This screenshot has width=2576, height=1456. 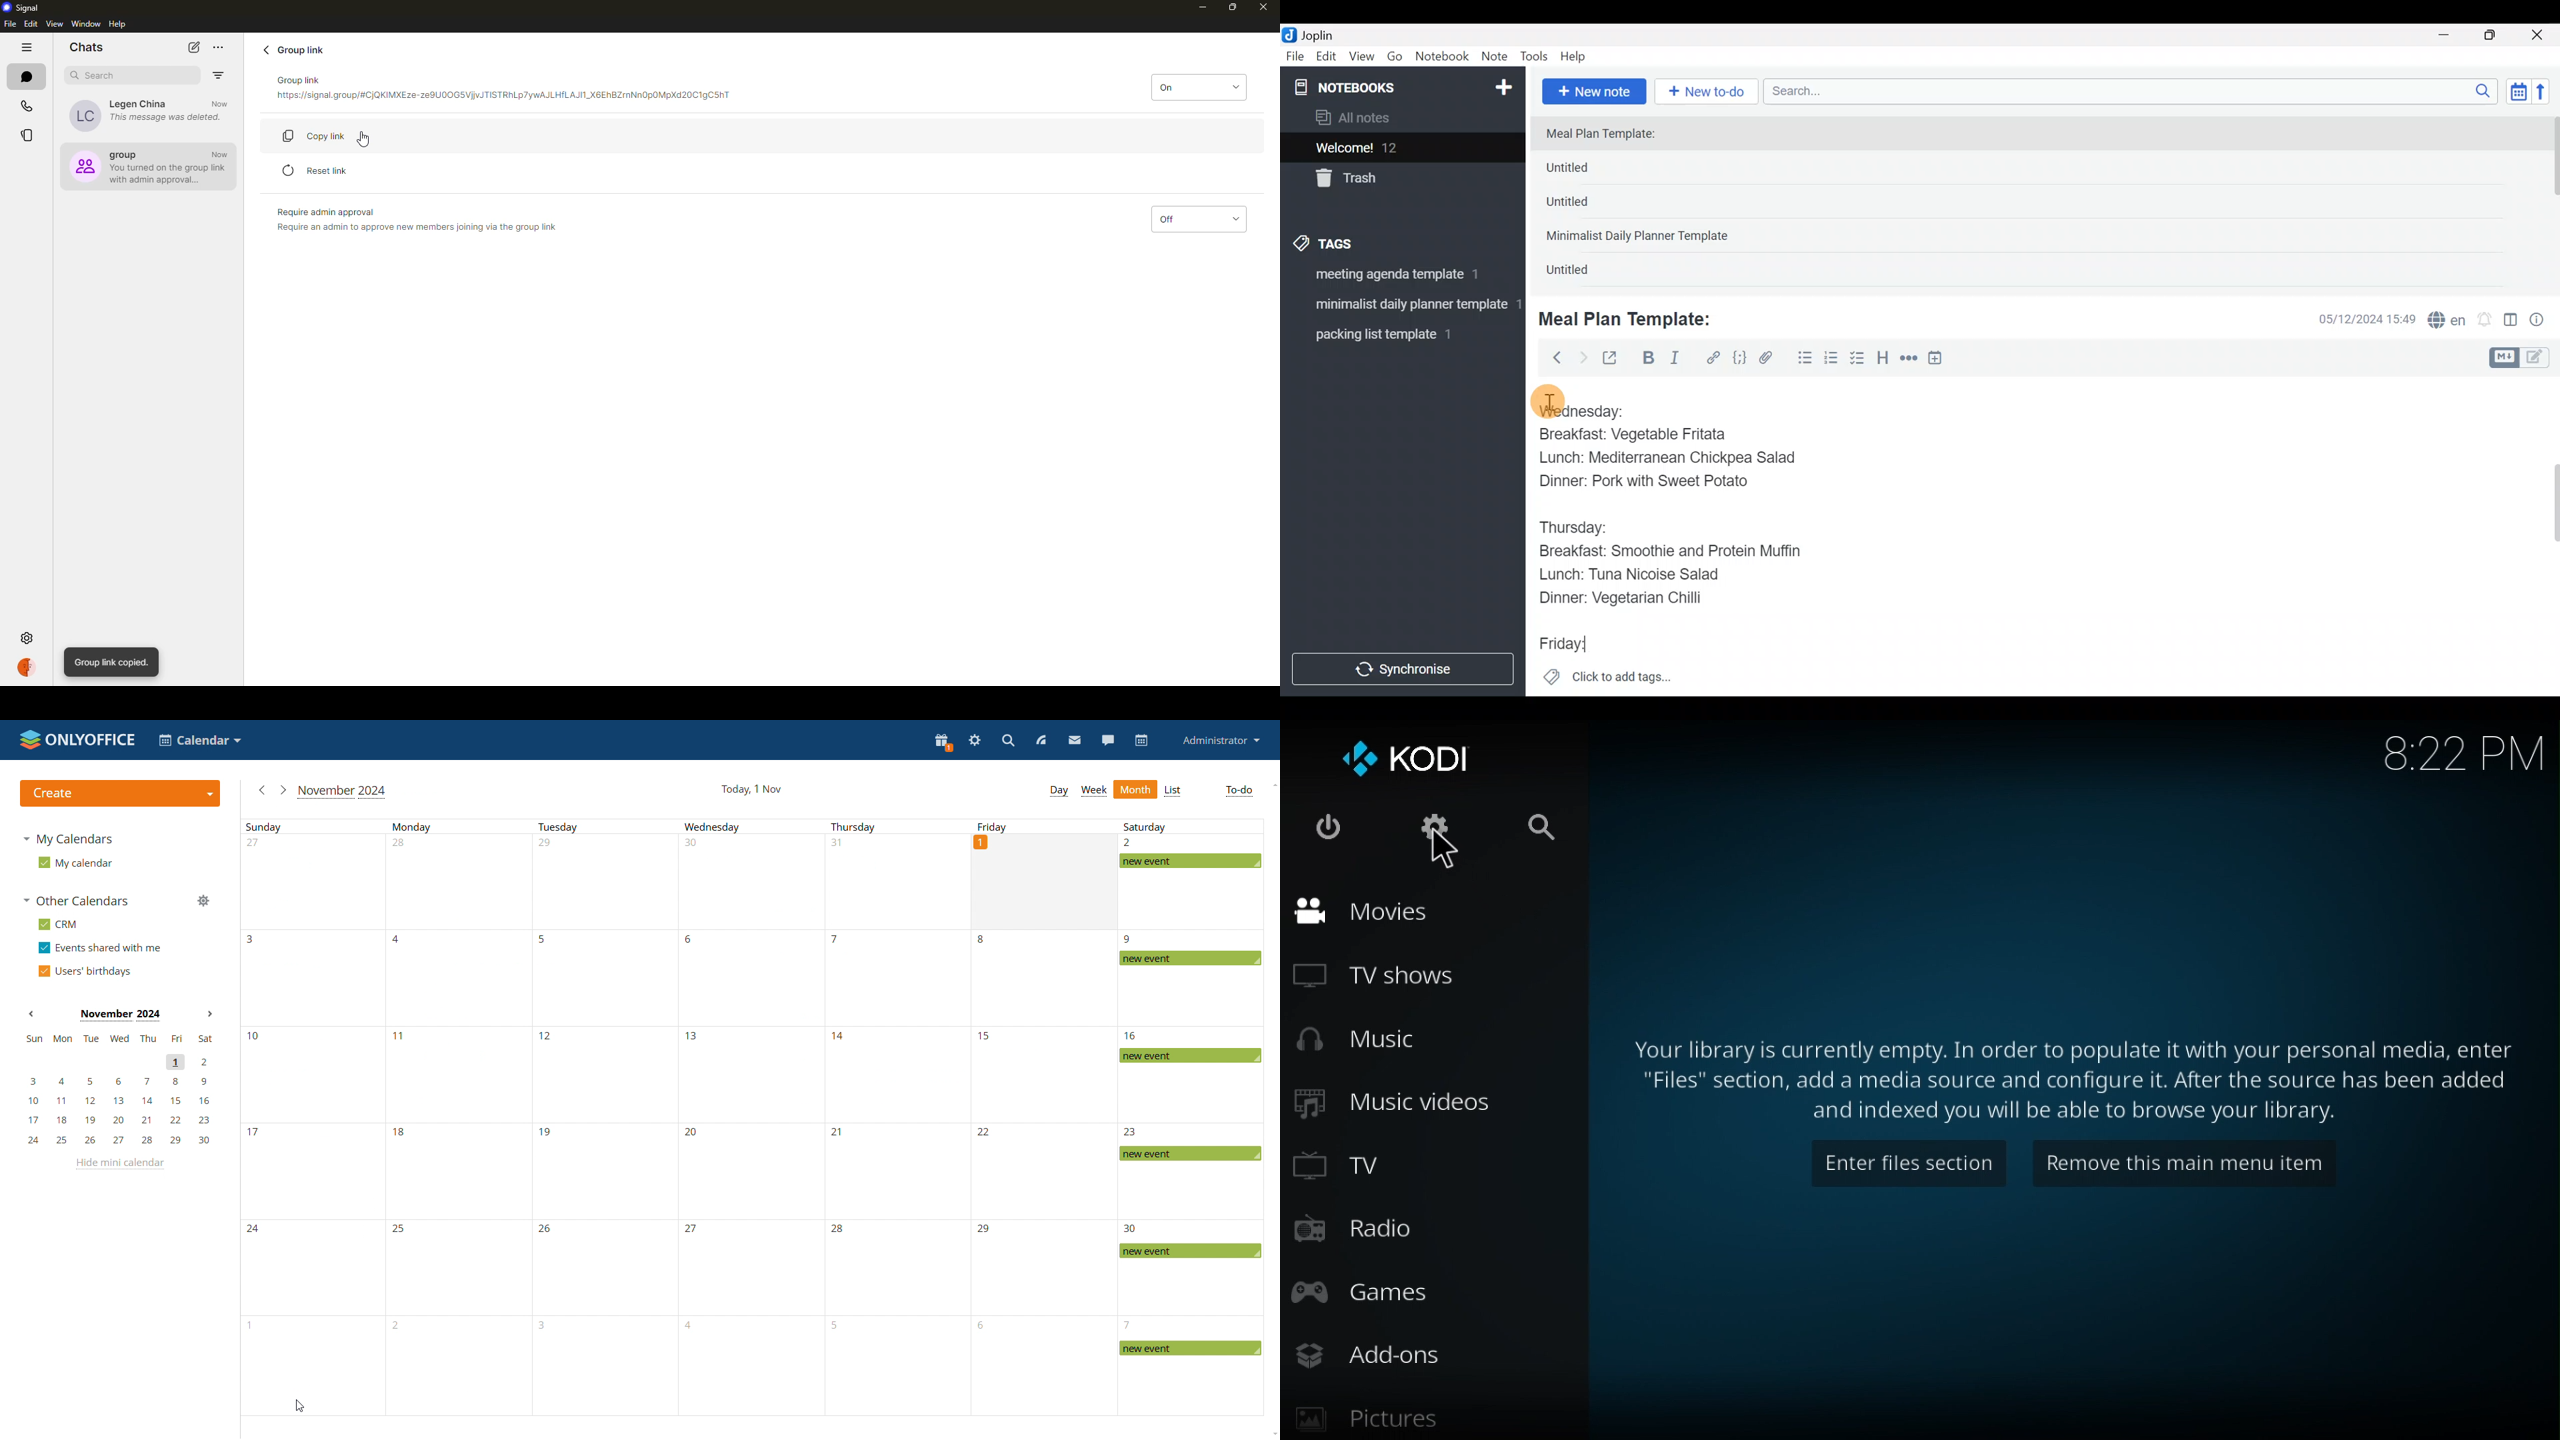 What do you see at coordinates (1377, 1166) in the screenshot?
I see `TV` at bounding box center [1377, 1166].